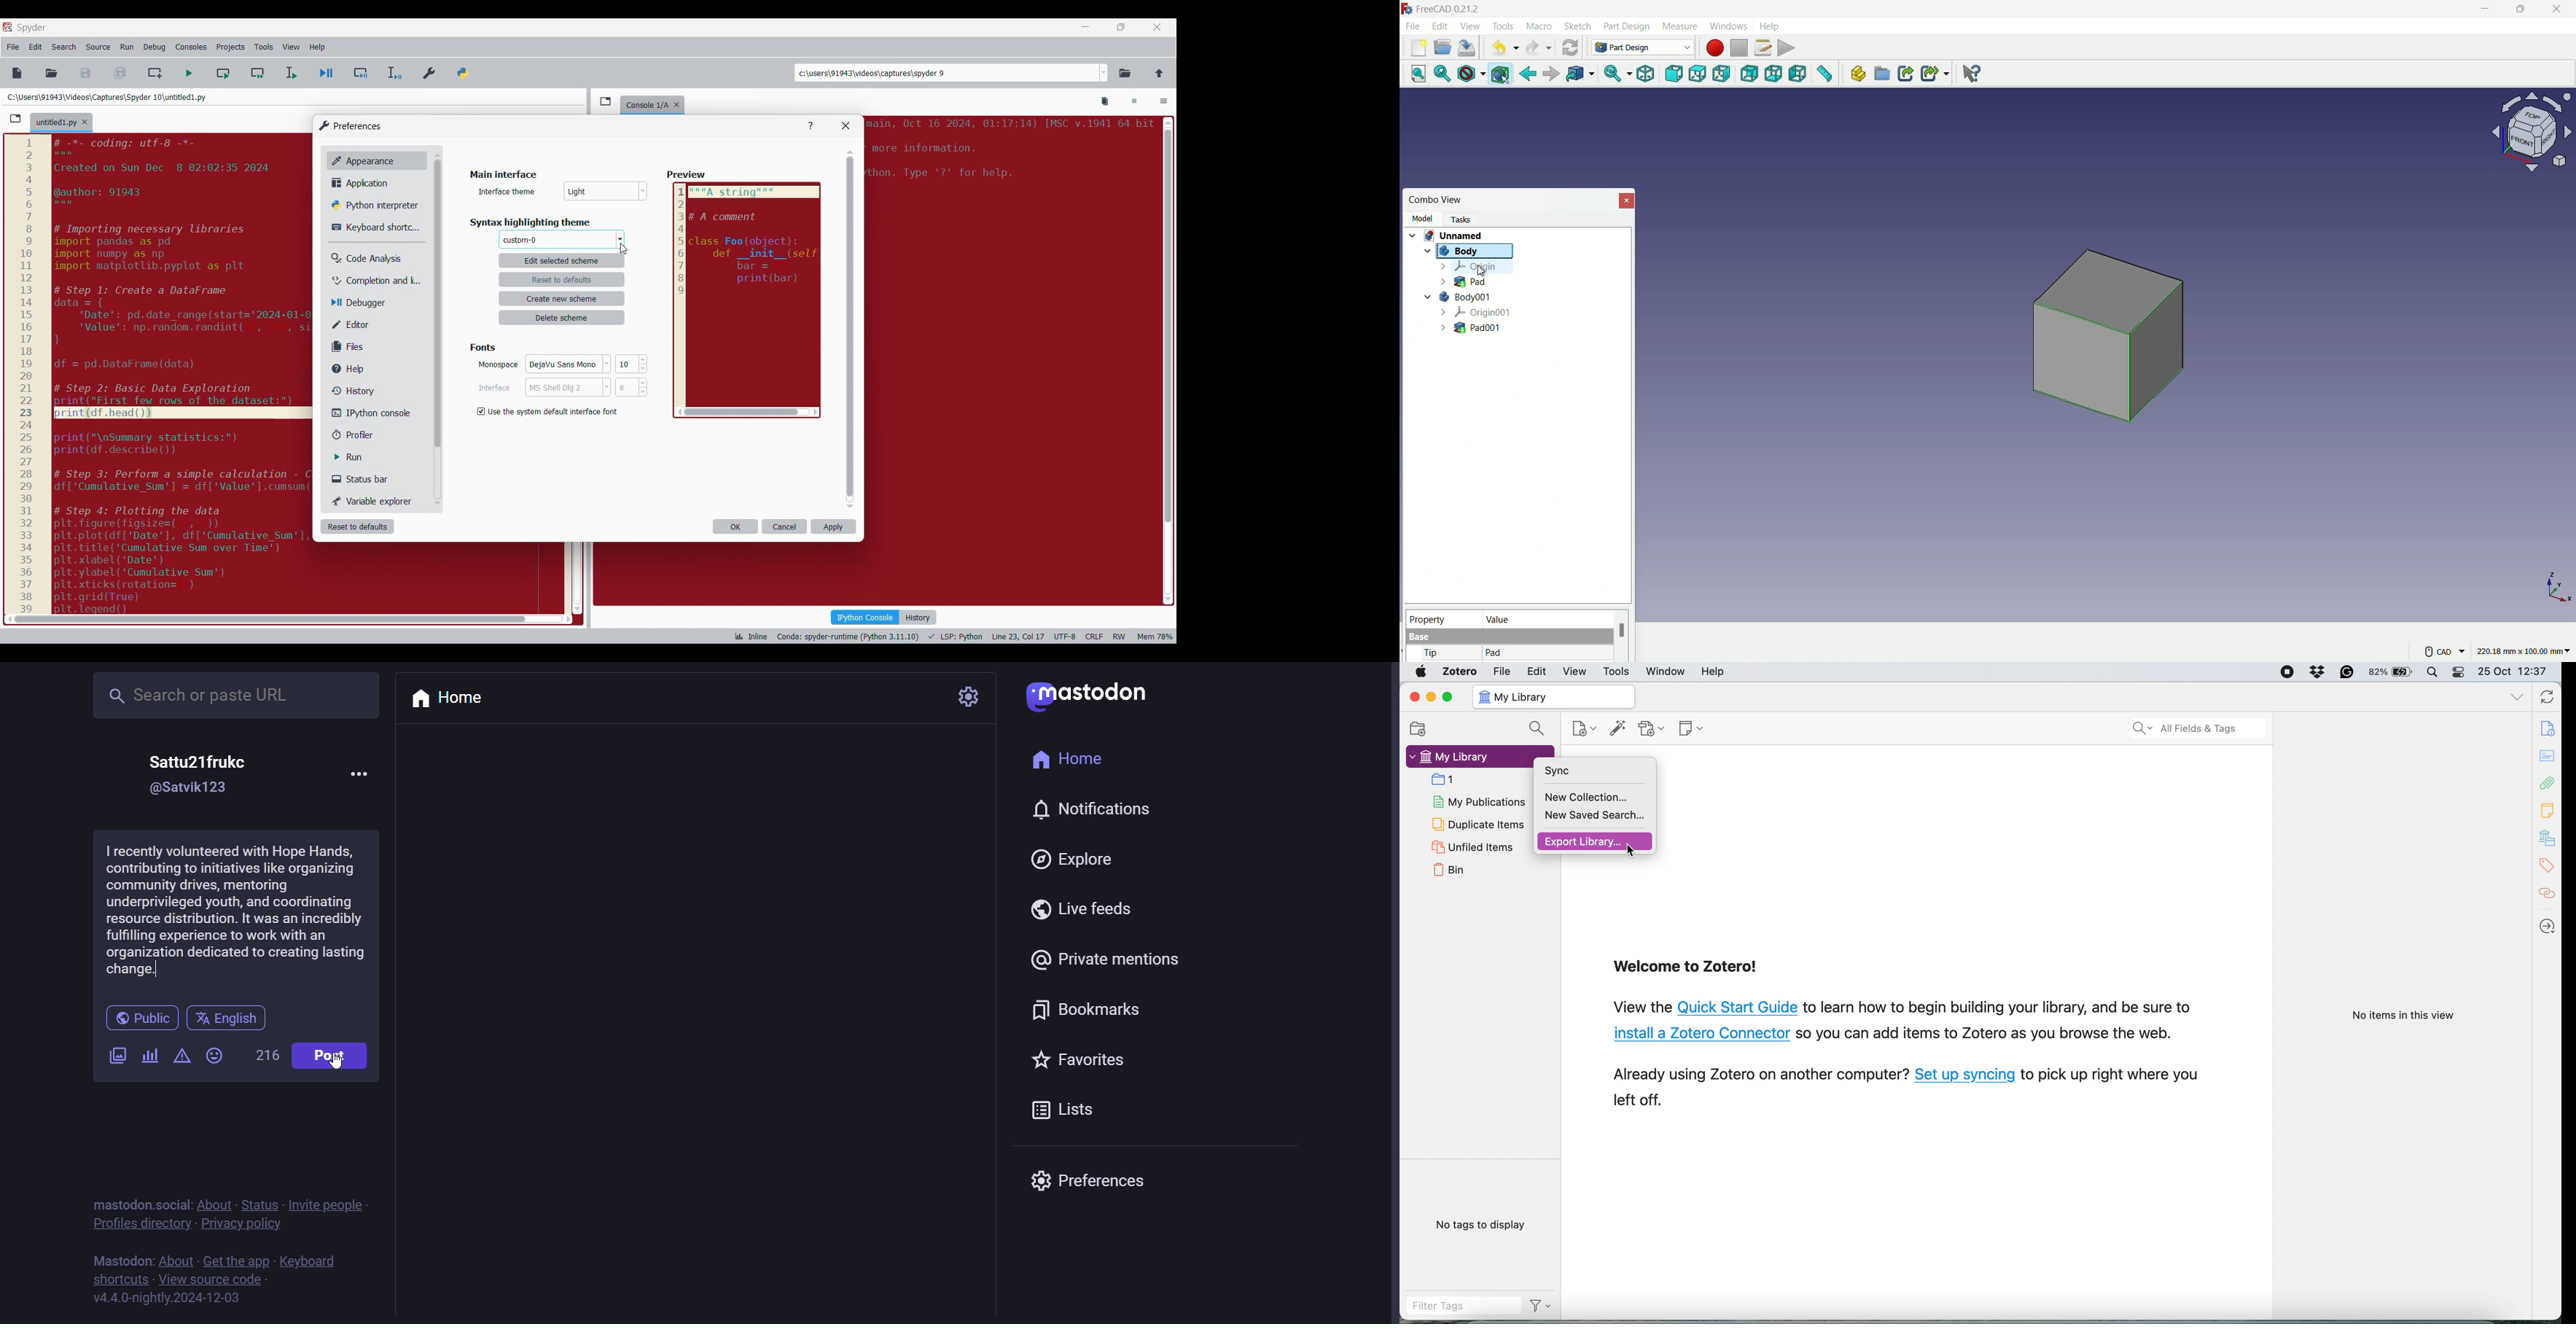 The width and height of the screenshot is (2576, 1344). What do you see at coordinates (1415, 730) in the screenshot?
I see `new collection` at bounding box center [1415, 730].